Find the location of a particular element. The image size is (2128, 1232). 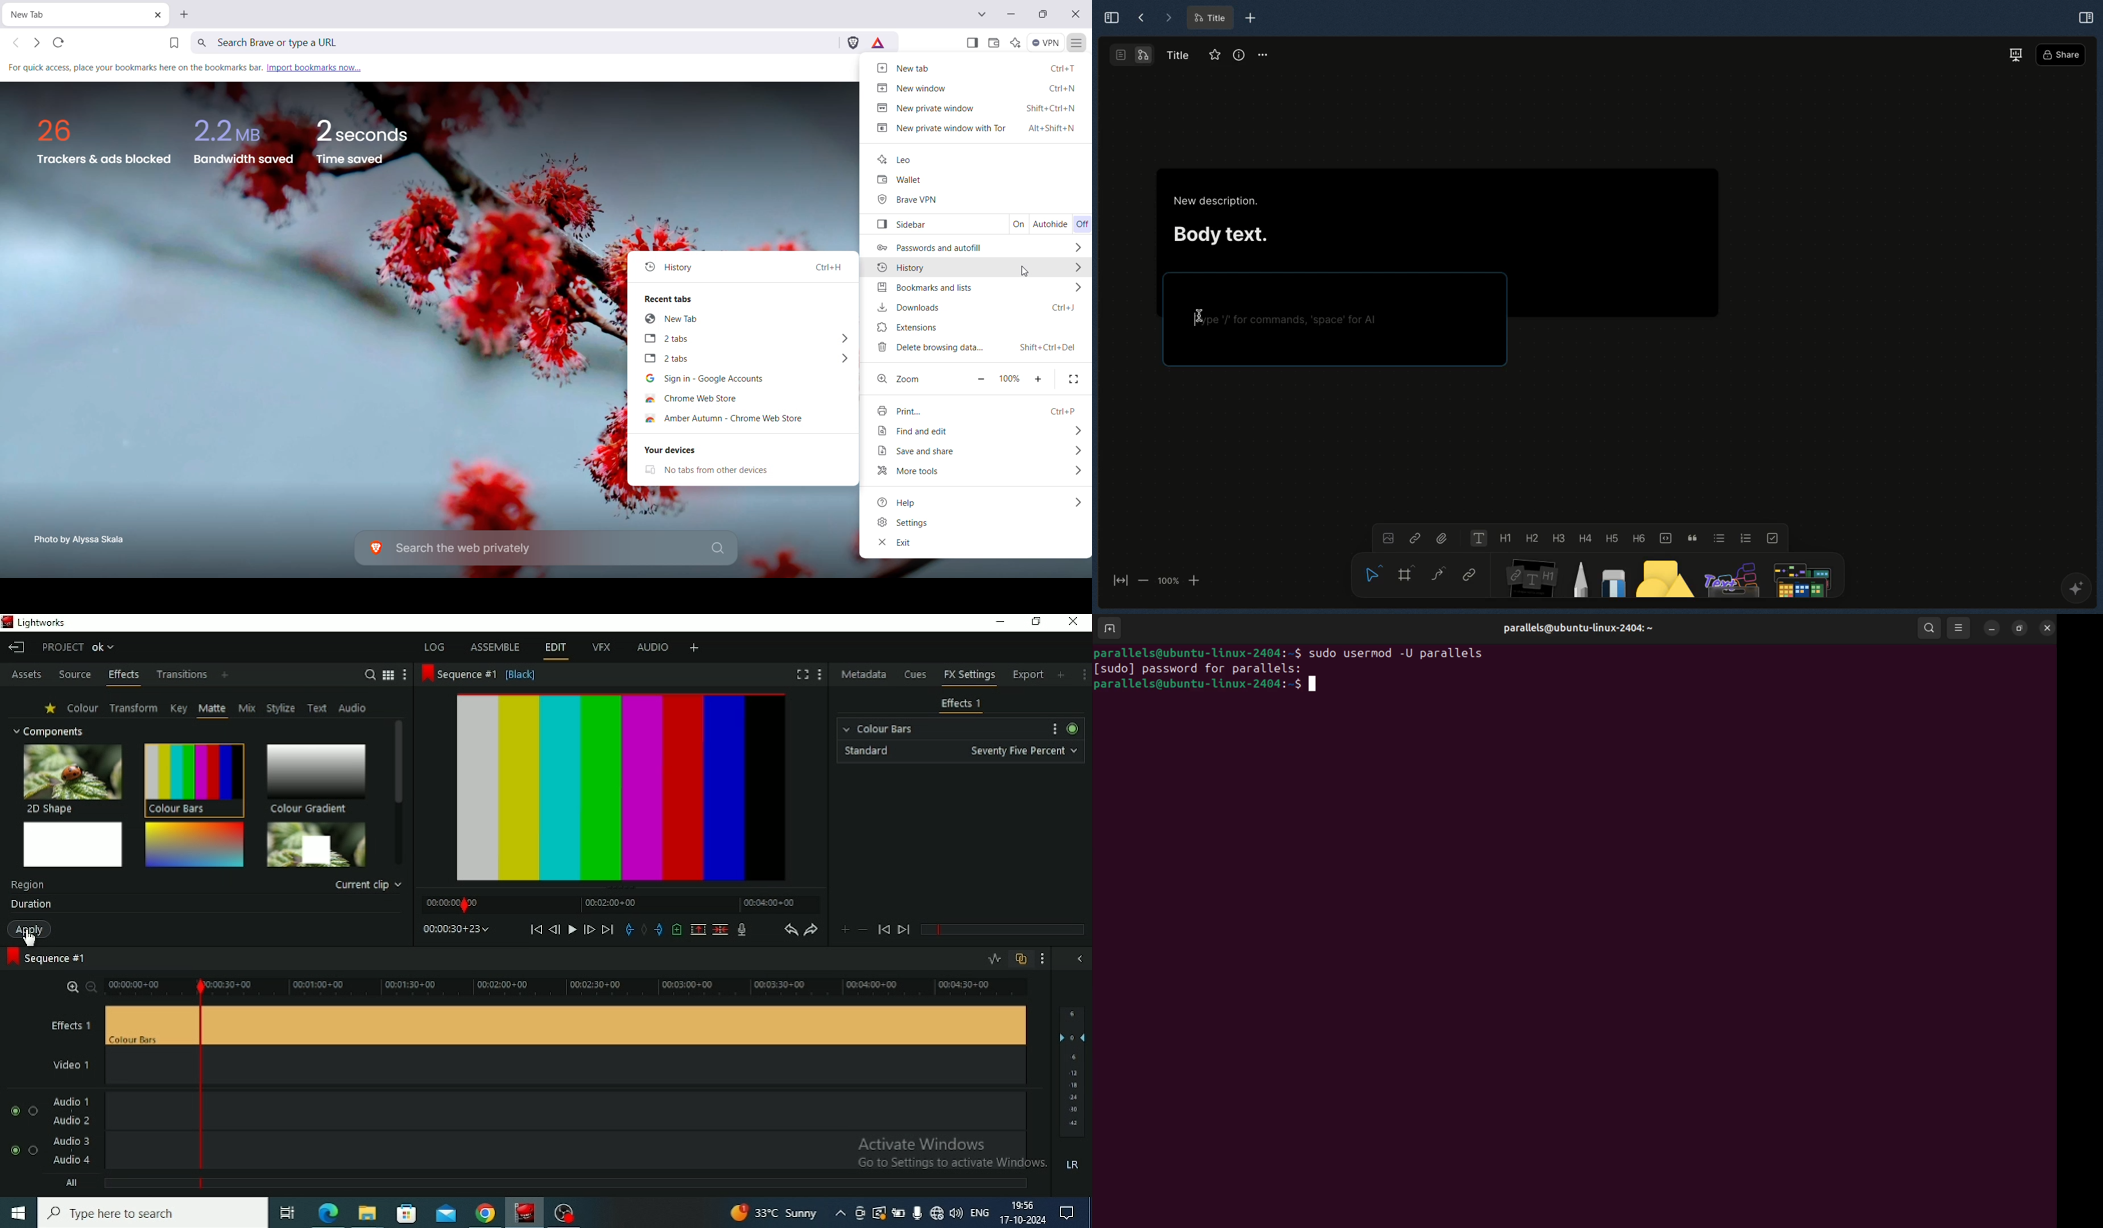

Effects is located at coordinates (124, 677).